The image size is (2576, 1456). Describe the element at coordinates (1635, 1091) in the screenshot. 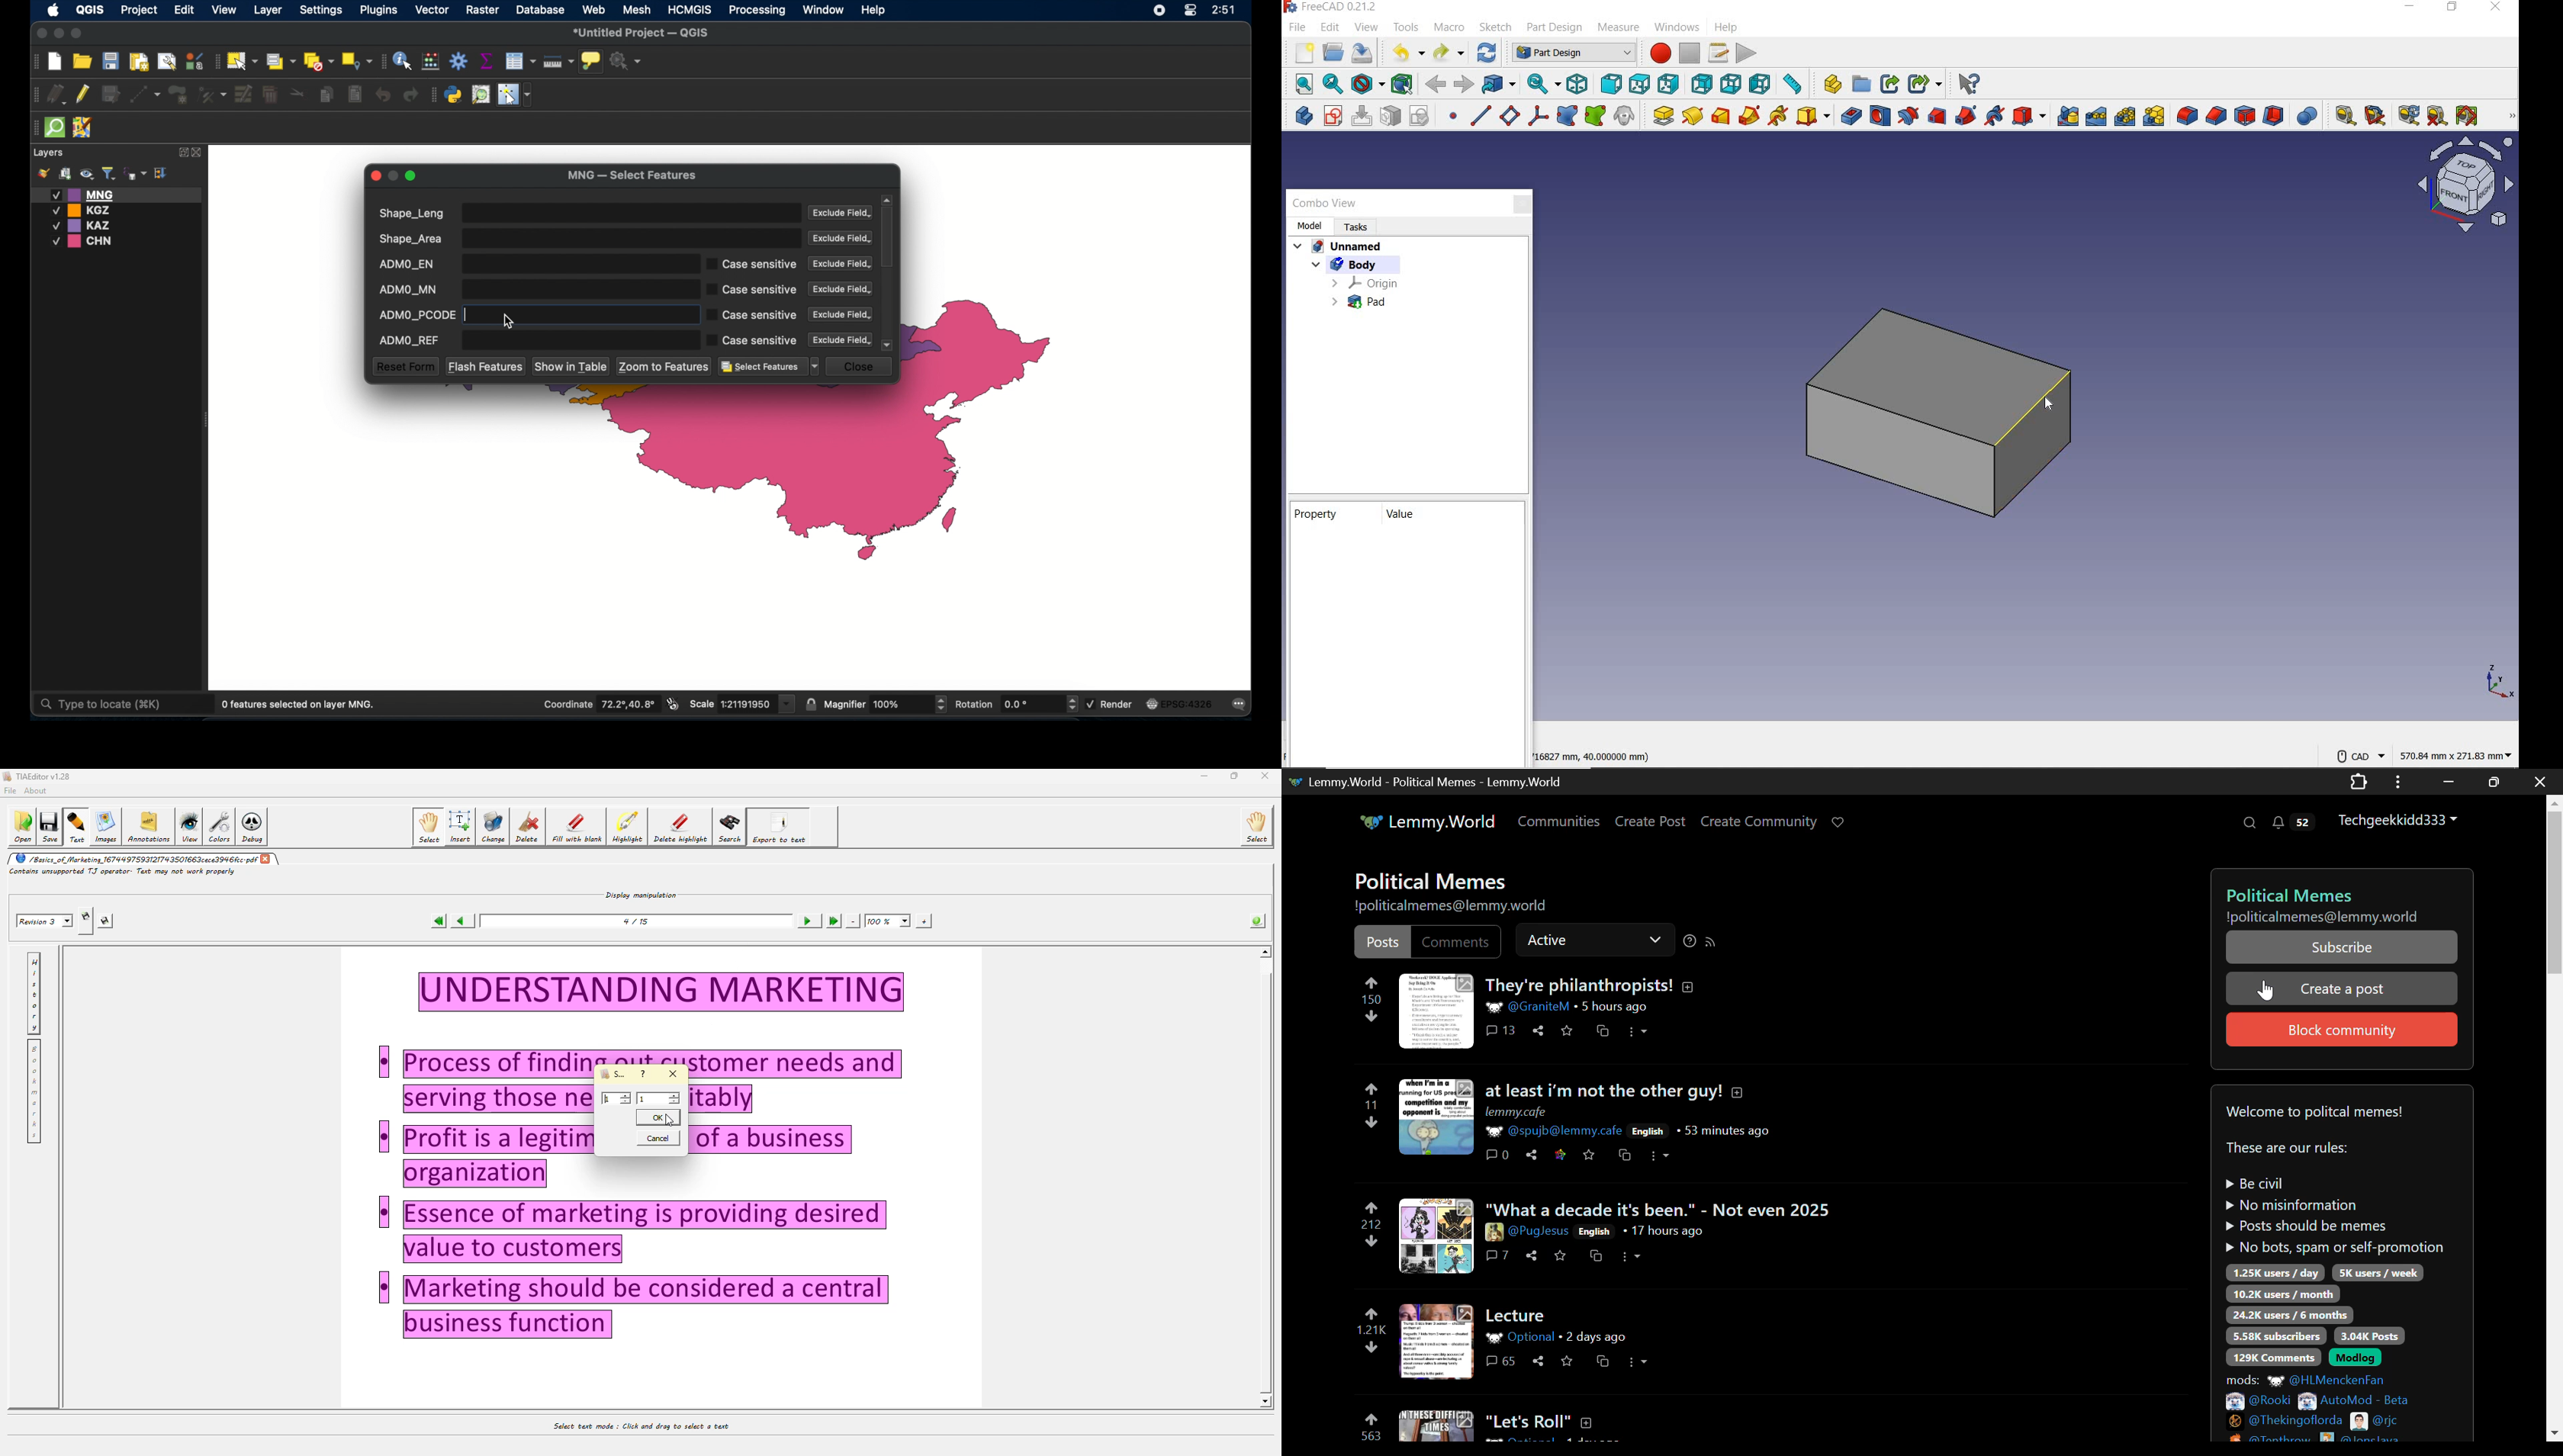

I see `at least I'm not the other guy!` at that location.